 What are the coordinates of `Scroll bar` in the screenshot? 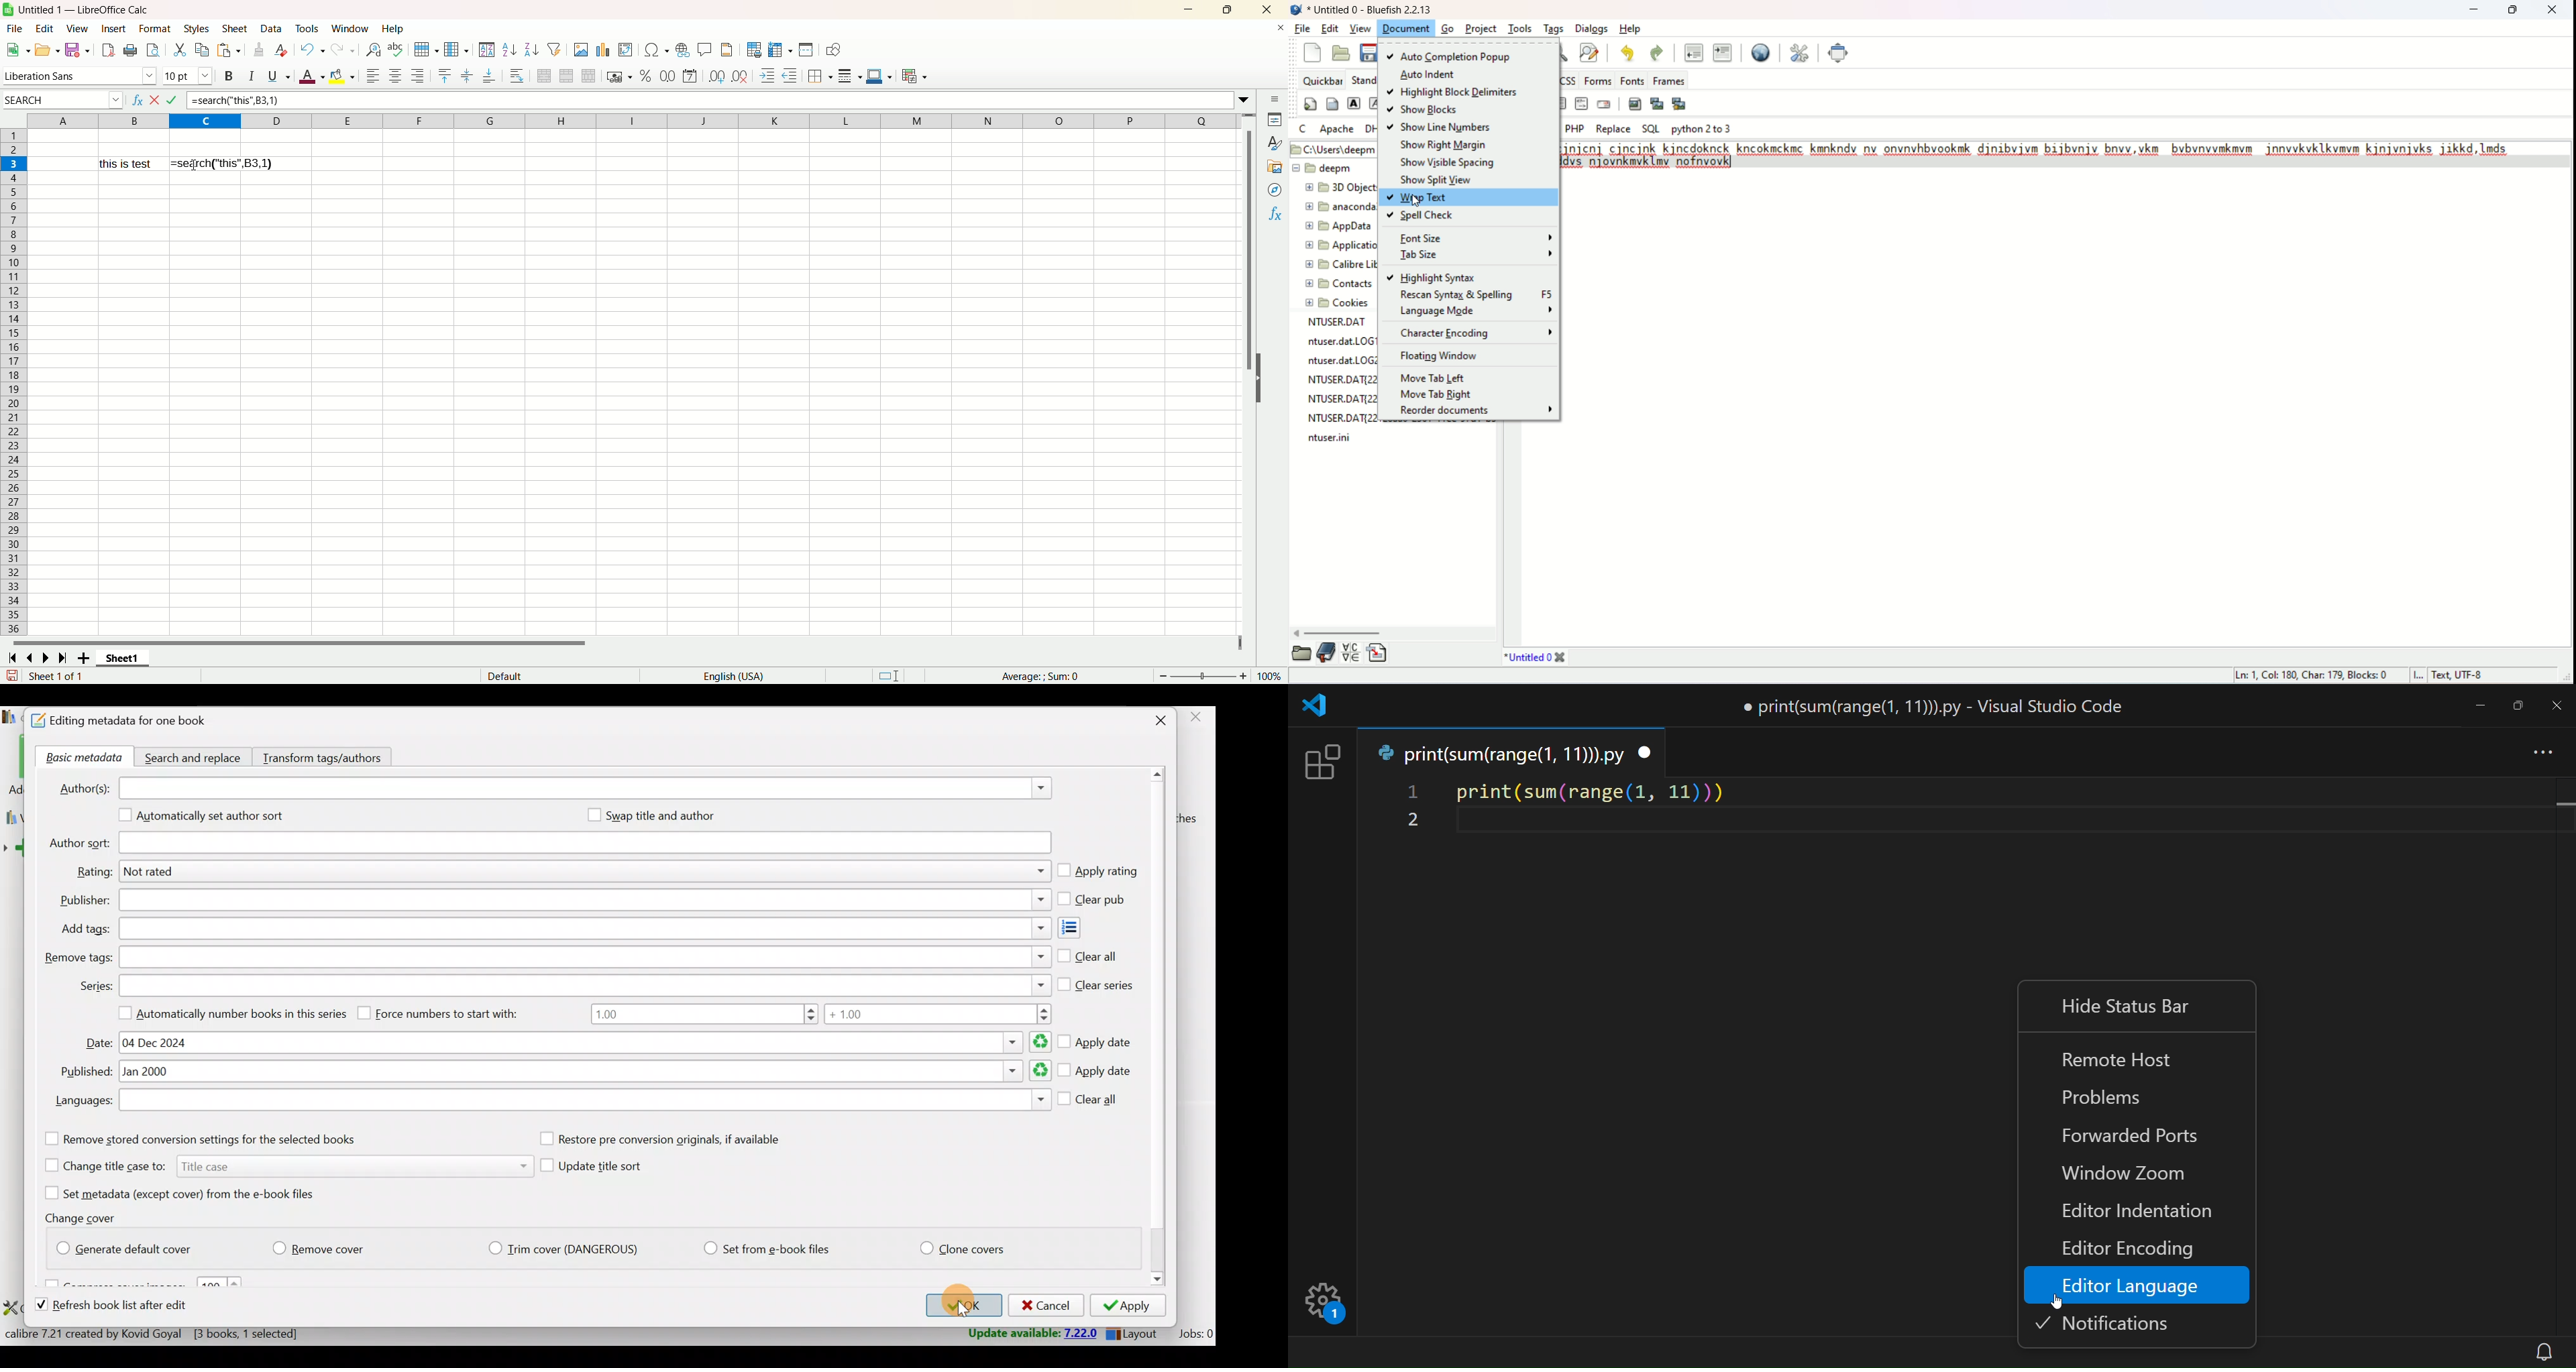 It's located at (1159, 1029).